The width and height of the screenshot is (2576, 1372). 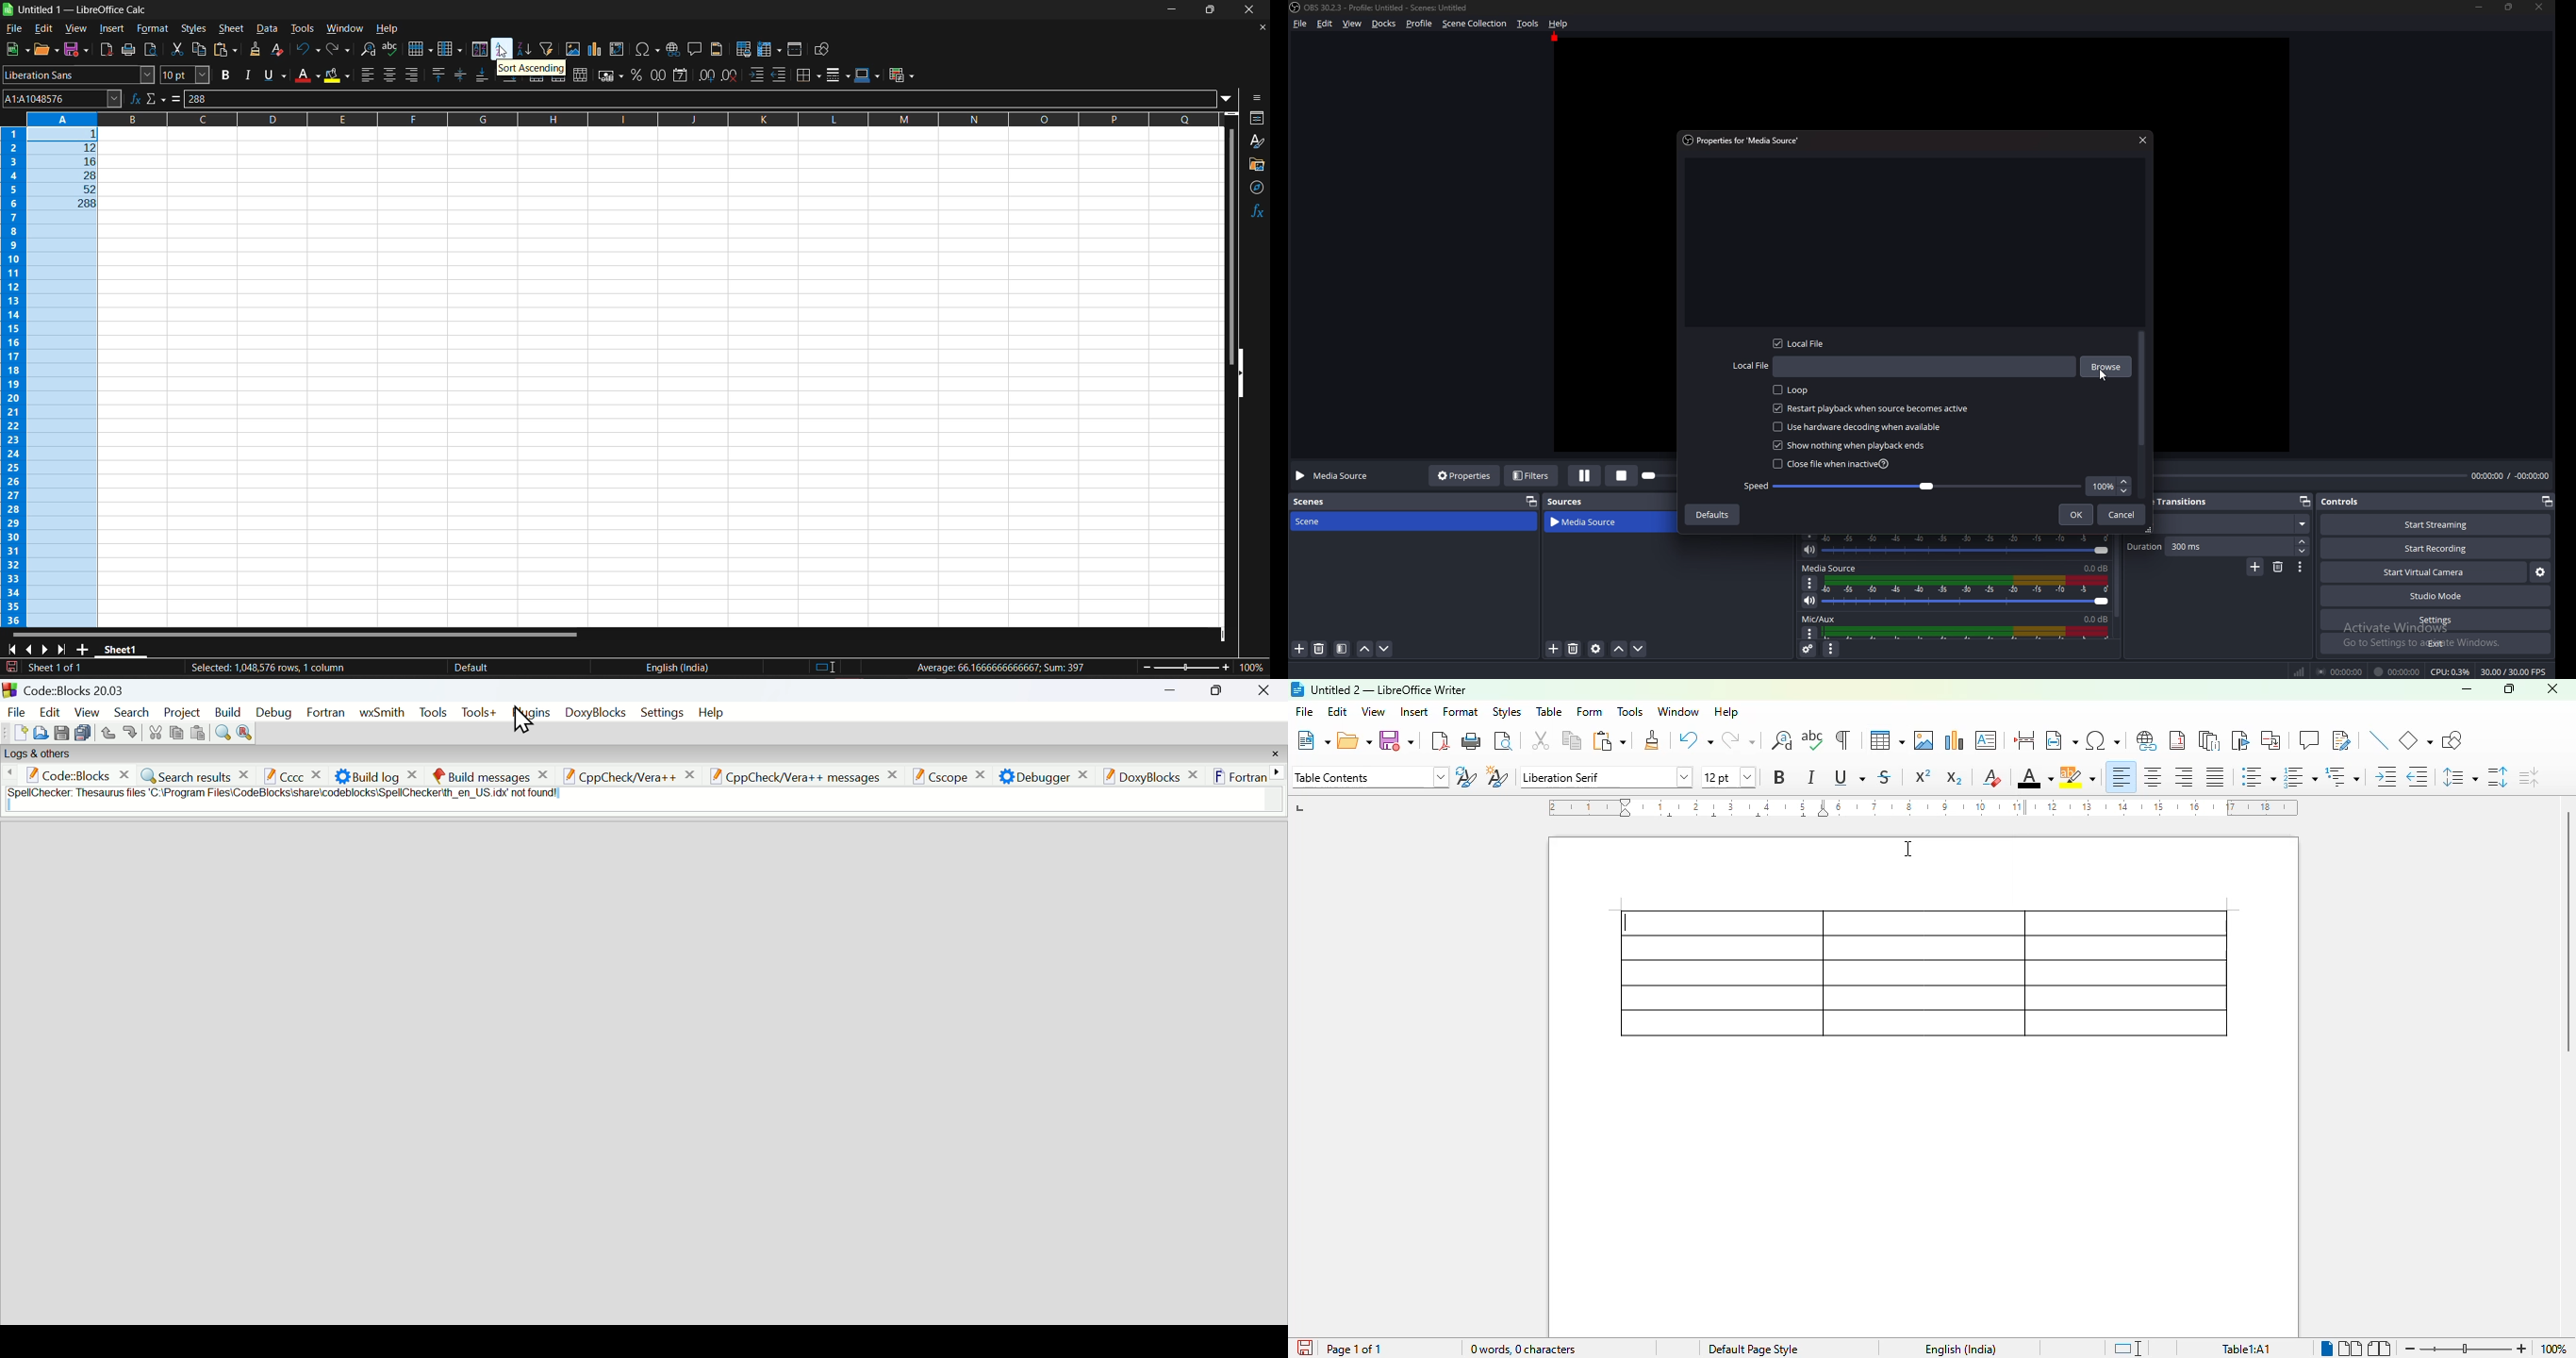 I want to click on window, so click(x=1677, y=711).